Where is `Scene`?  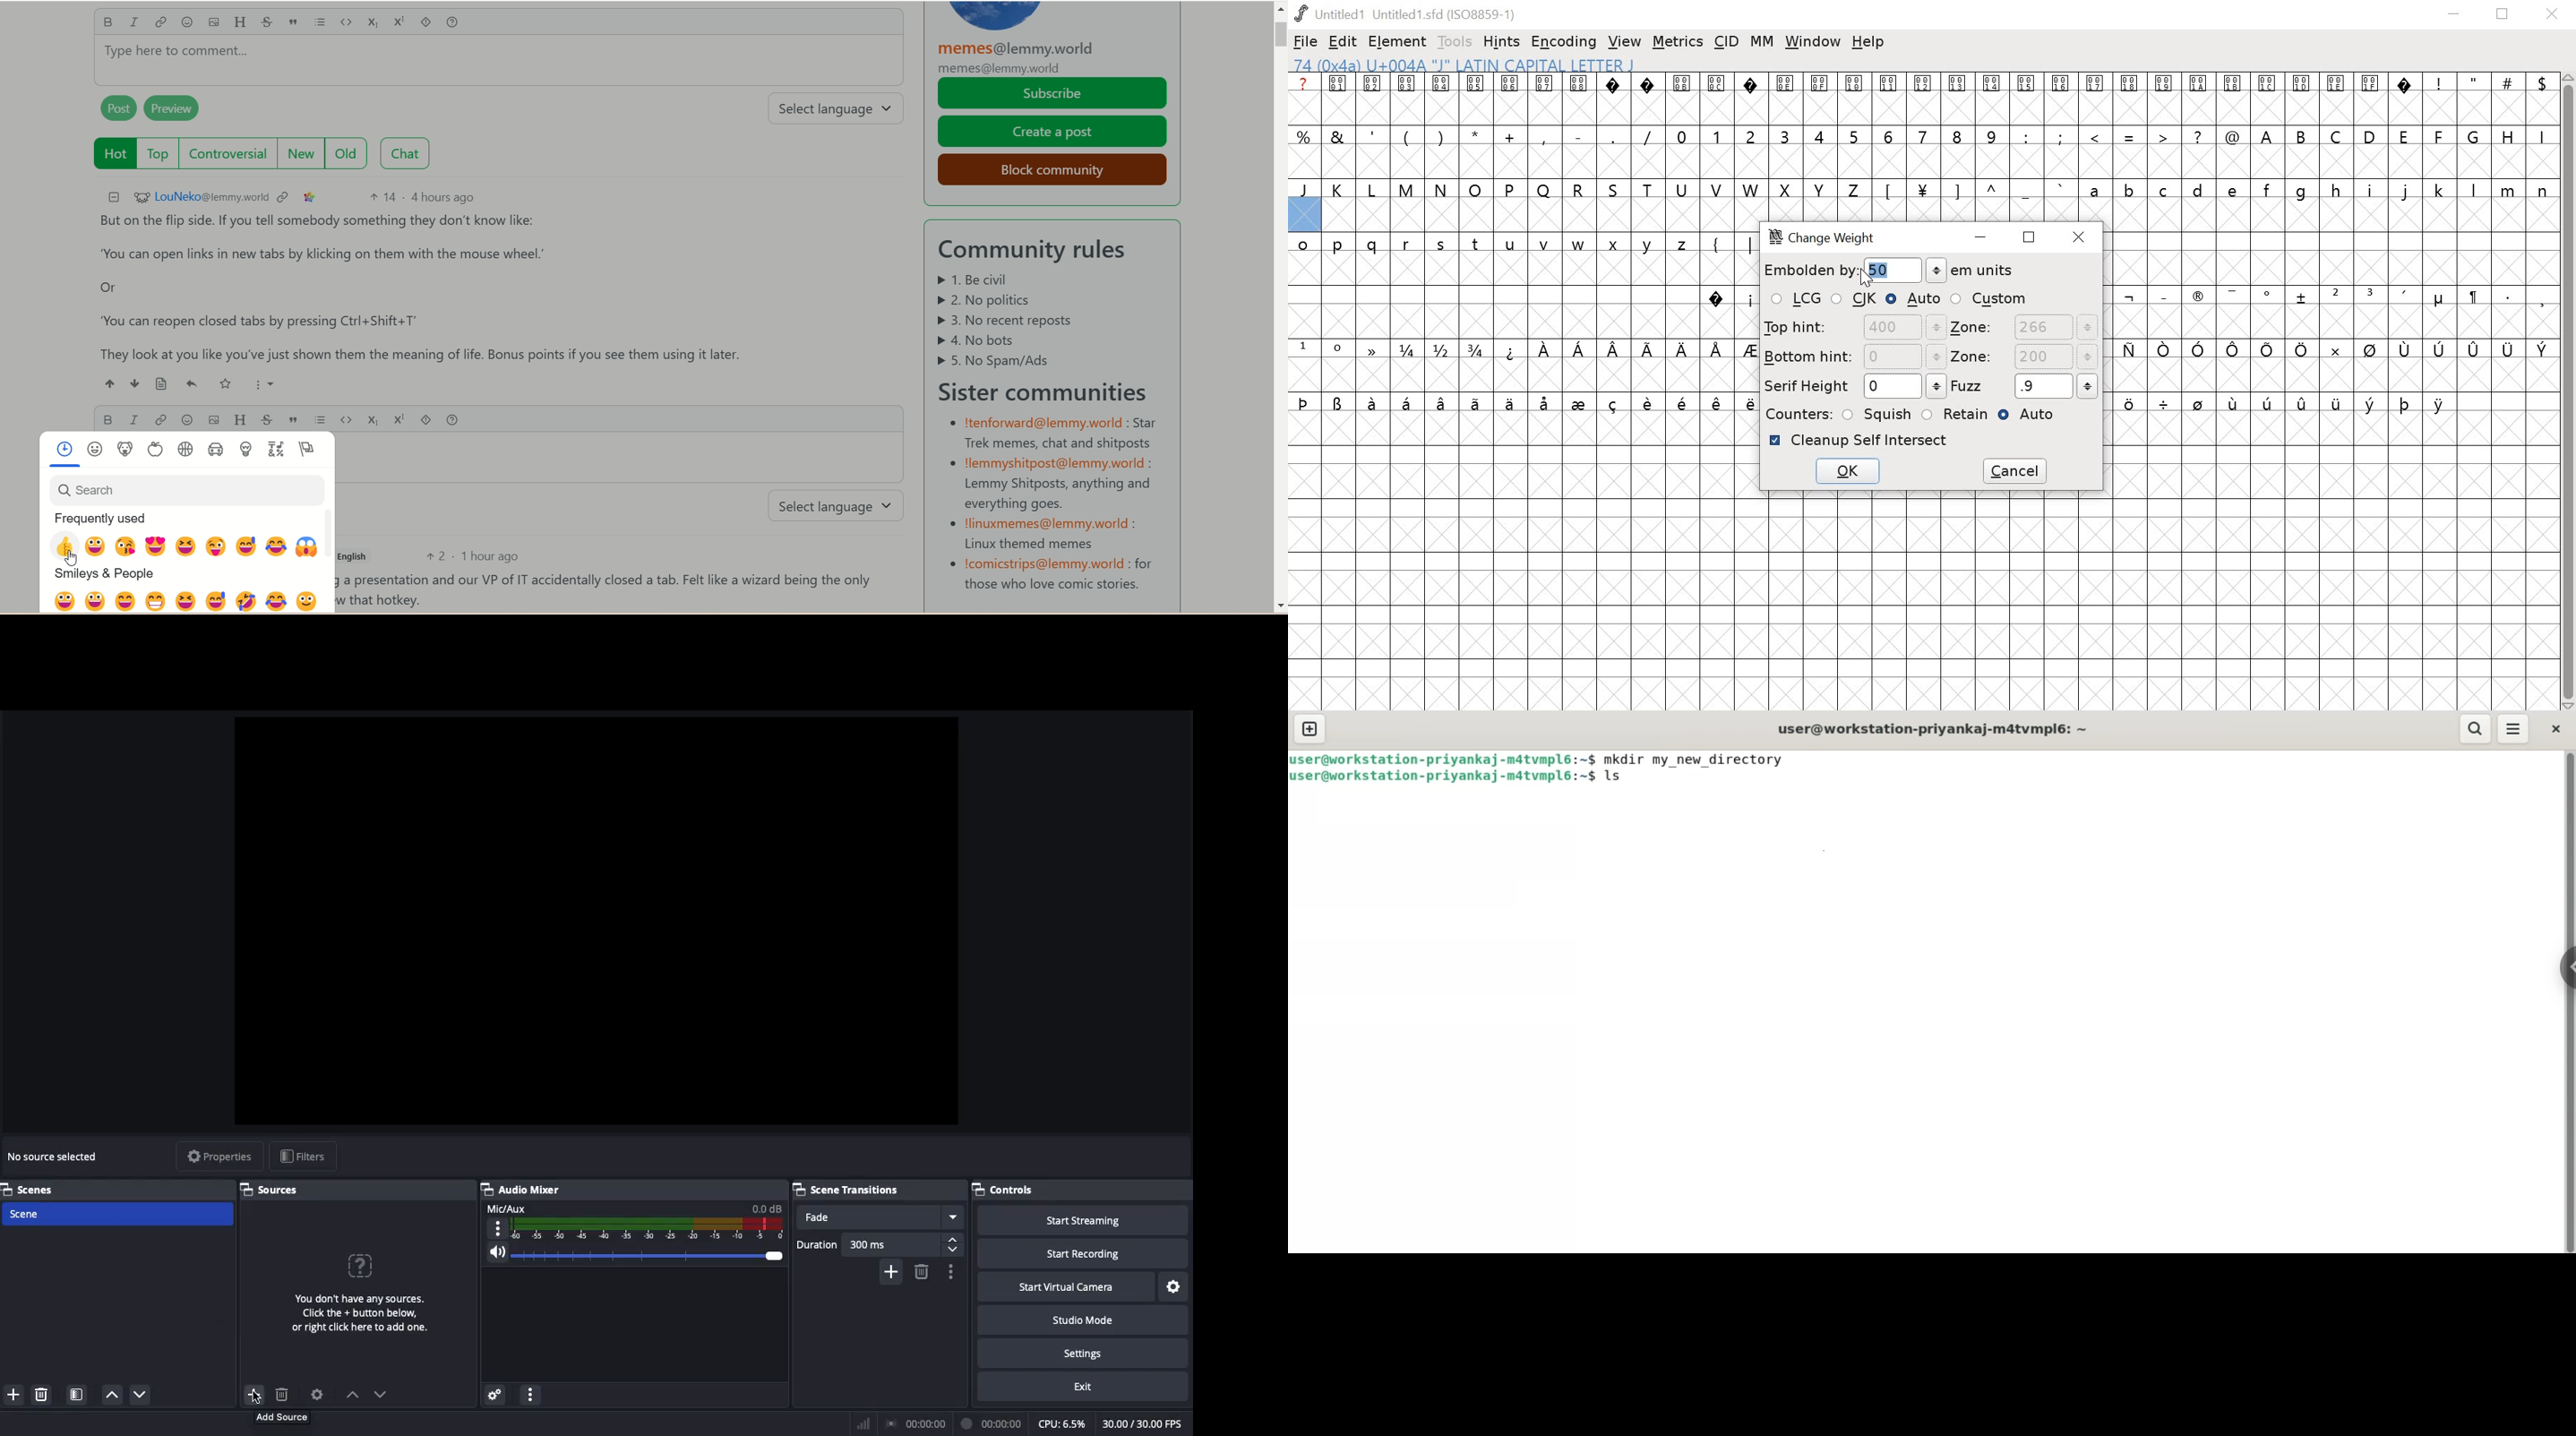
Scene is located at coordinates (117, 1214).